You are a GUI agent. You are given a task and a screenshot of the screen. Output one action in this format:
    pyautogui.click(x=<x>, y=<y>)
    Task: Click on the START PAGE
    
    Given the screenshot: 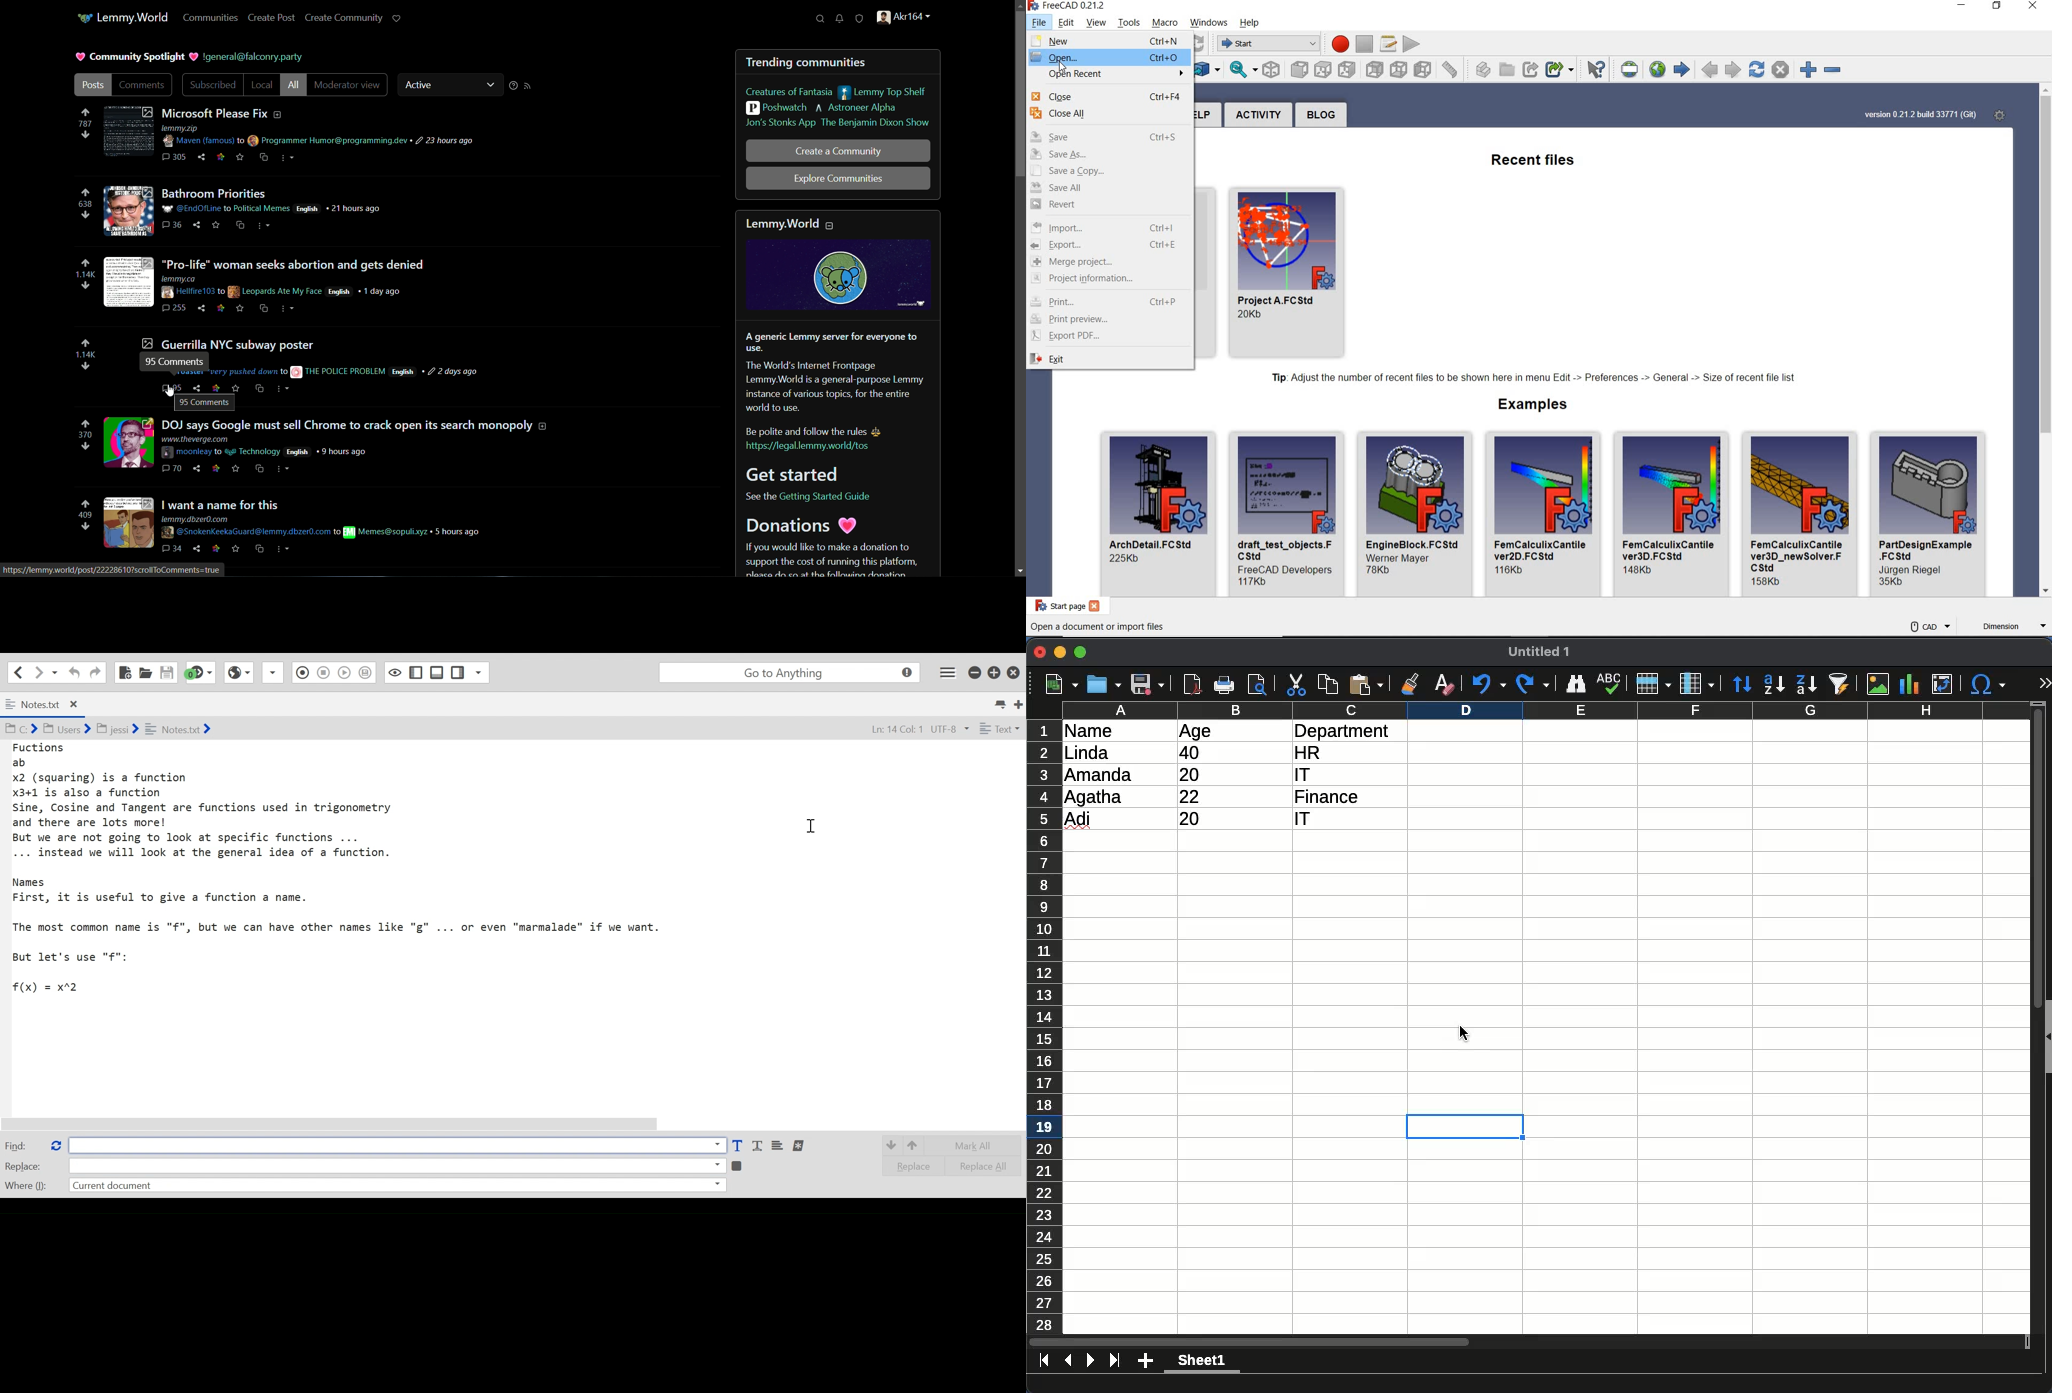 What is the action you would take?
    pyautogui.click(x=1057, y=606)
    